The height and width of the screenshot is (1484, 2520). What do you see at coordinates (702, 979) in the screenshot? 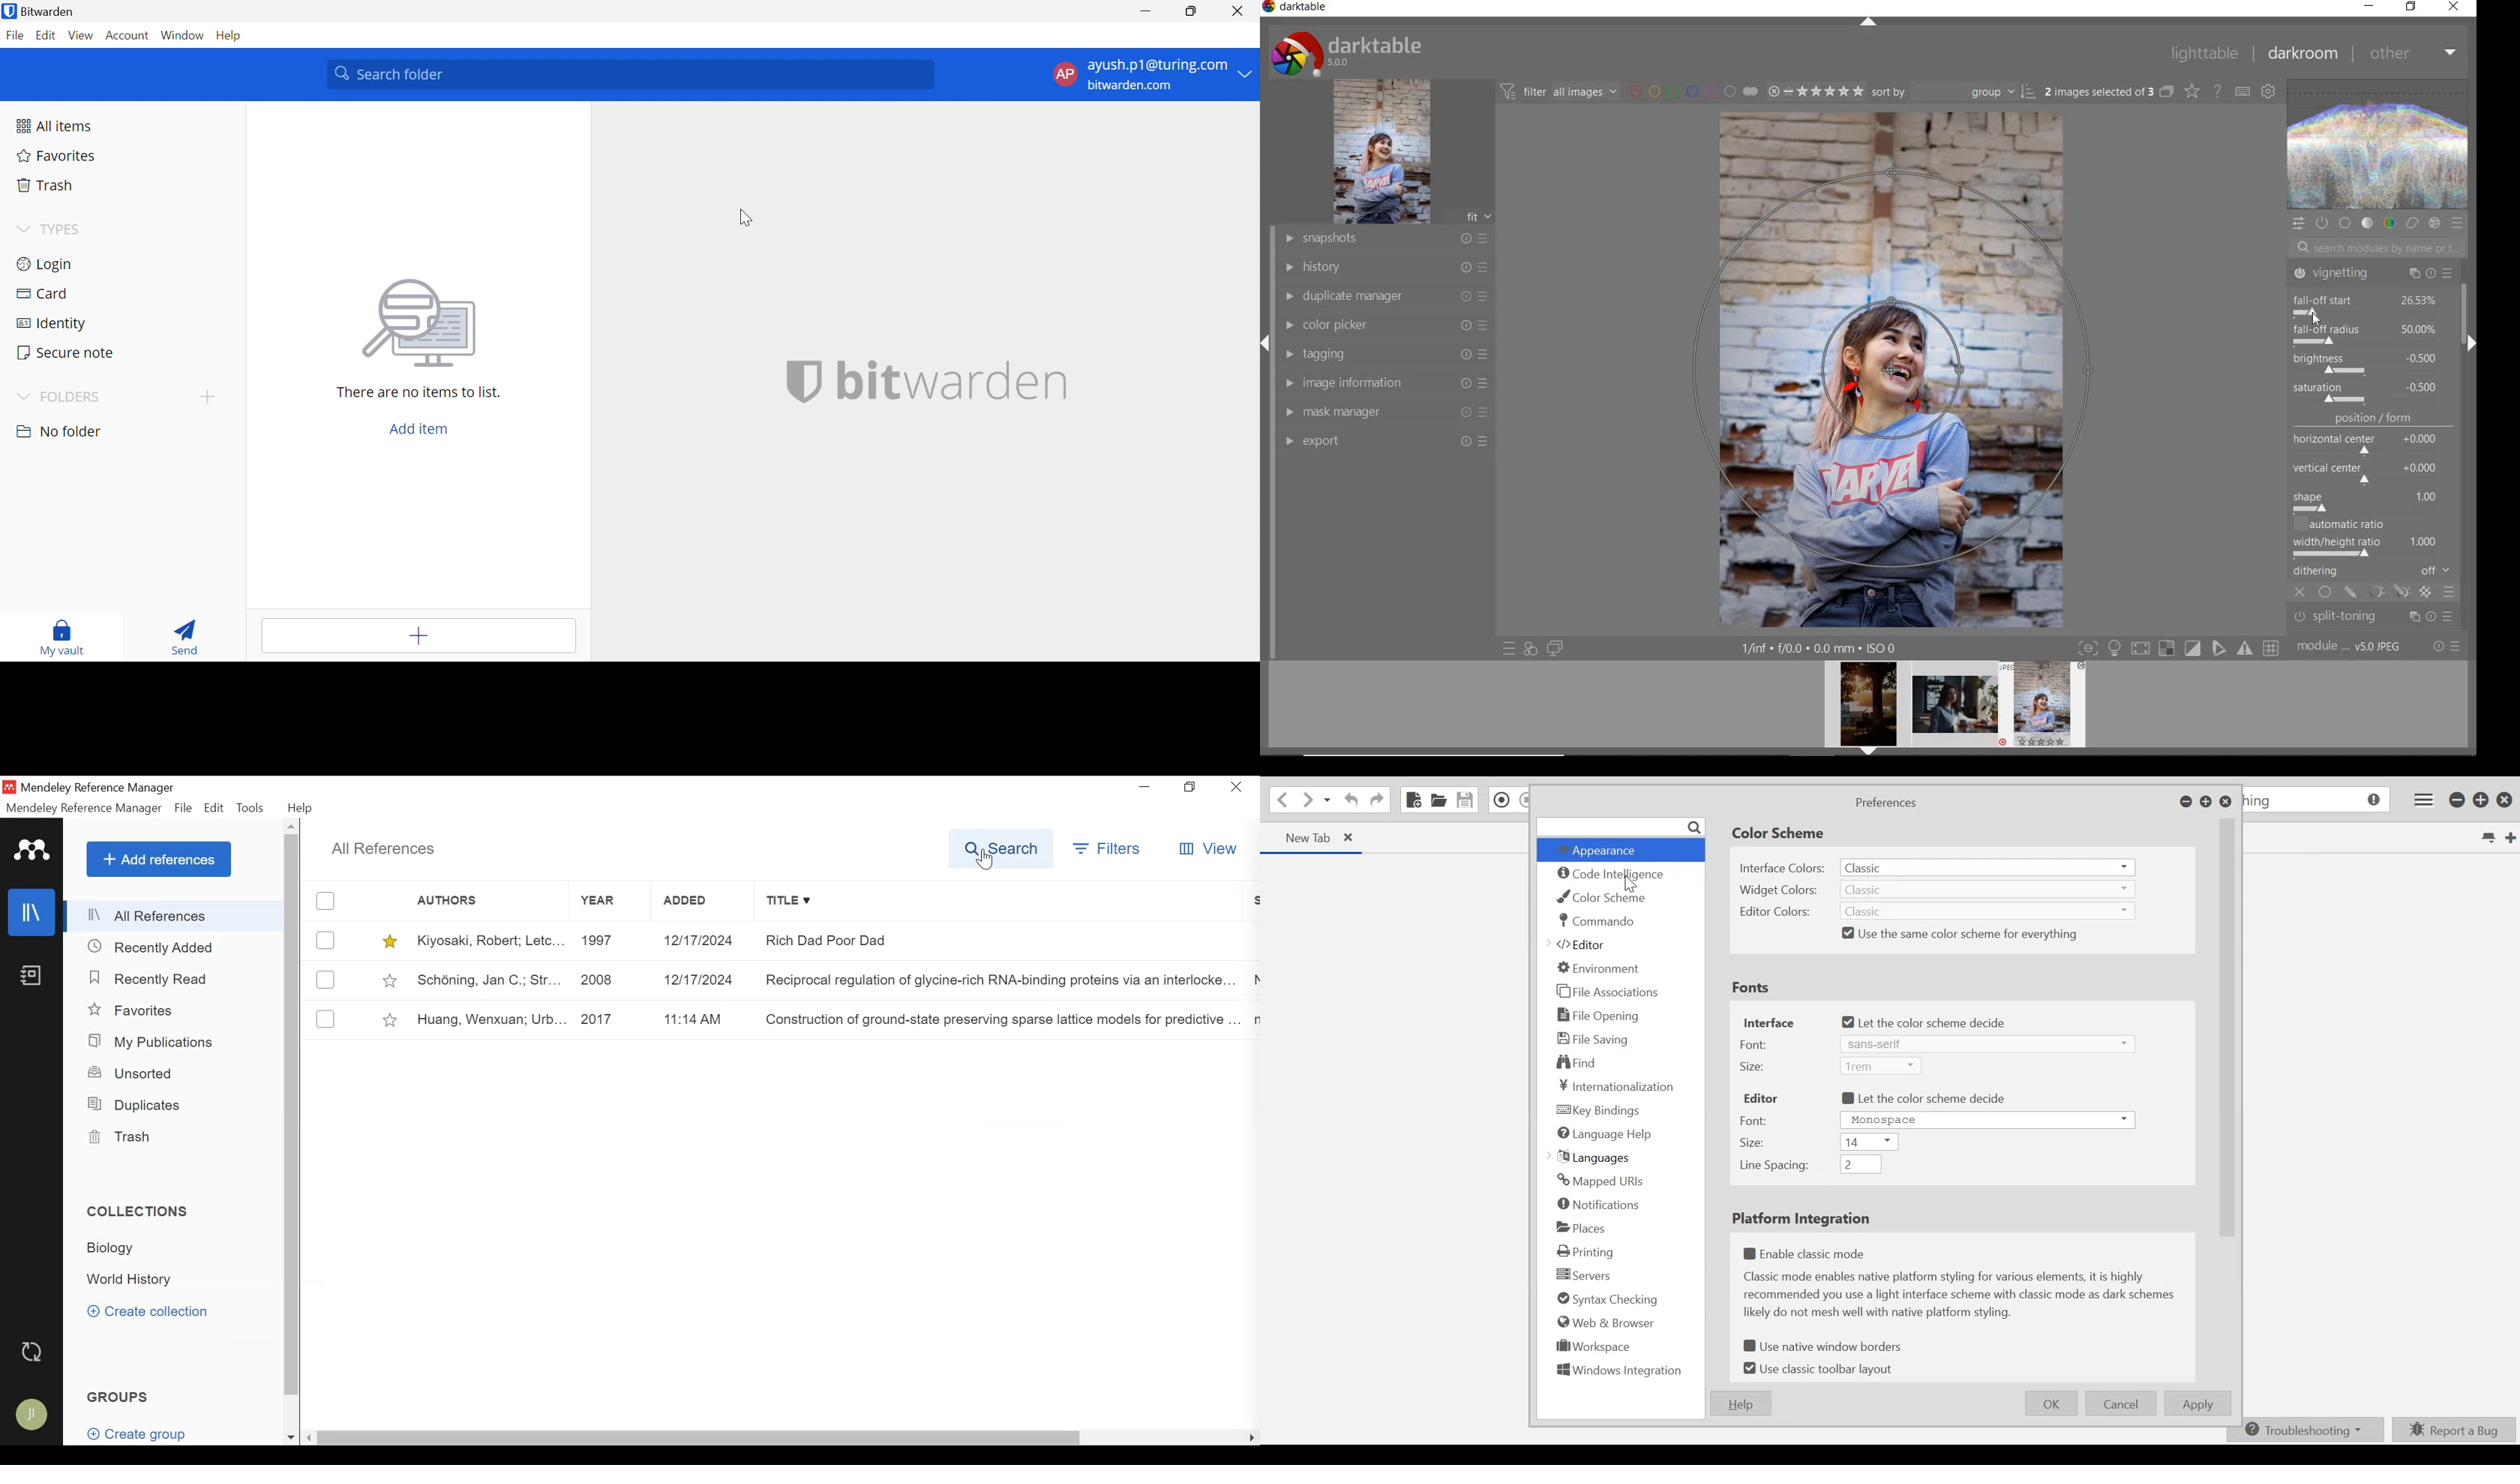
I see `12/17/2024` at bounding box center [702, 979].